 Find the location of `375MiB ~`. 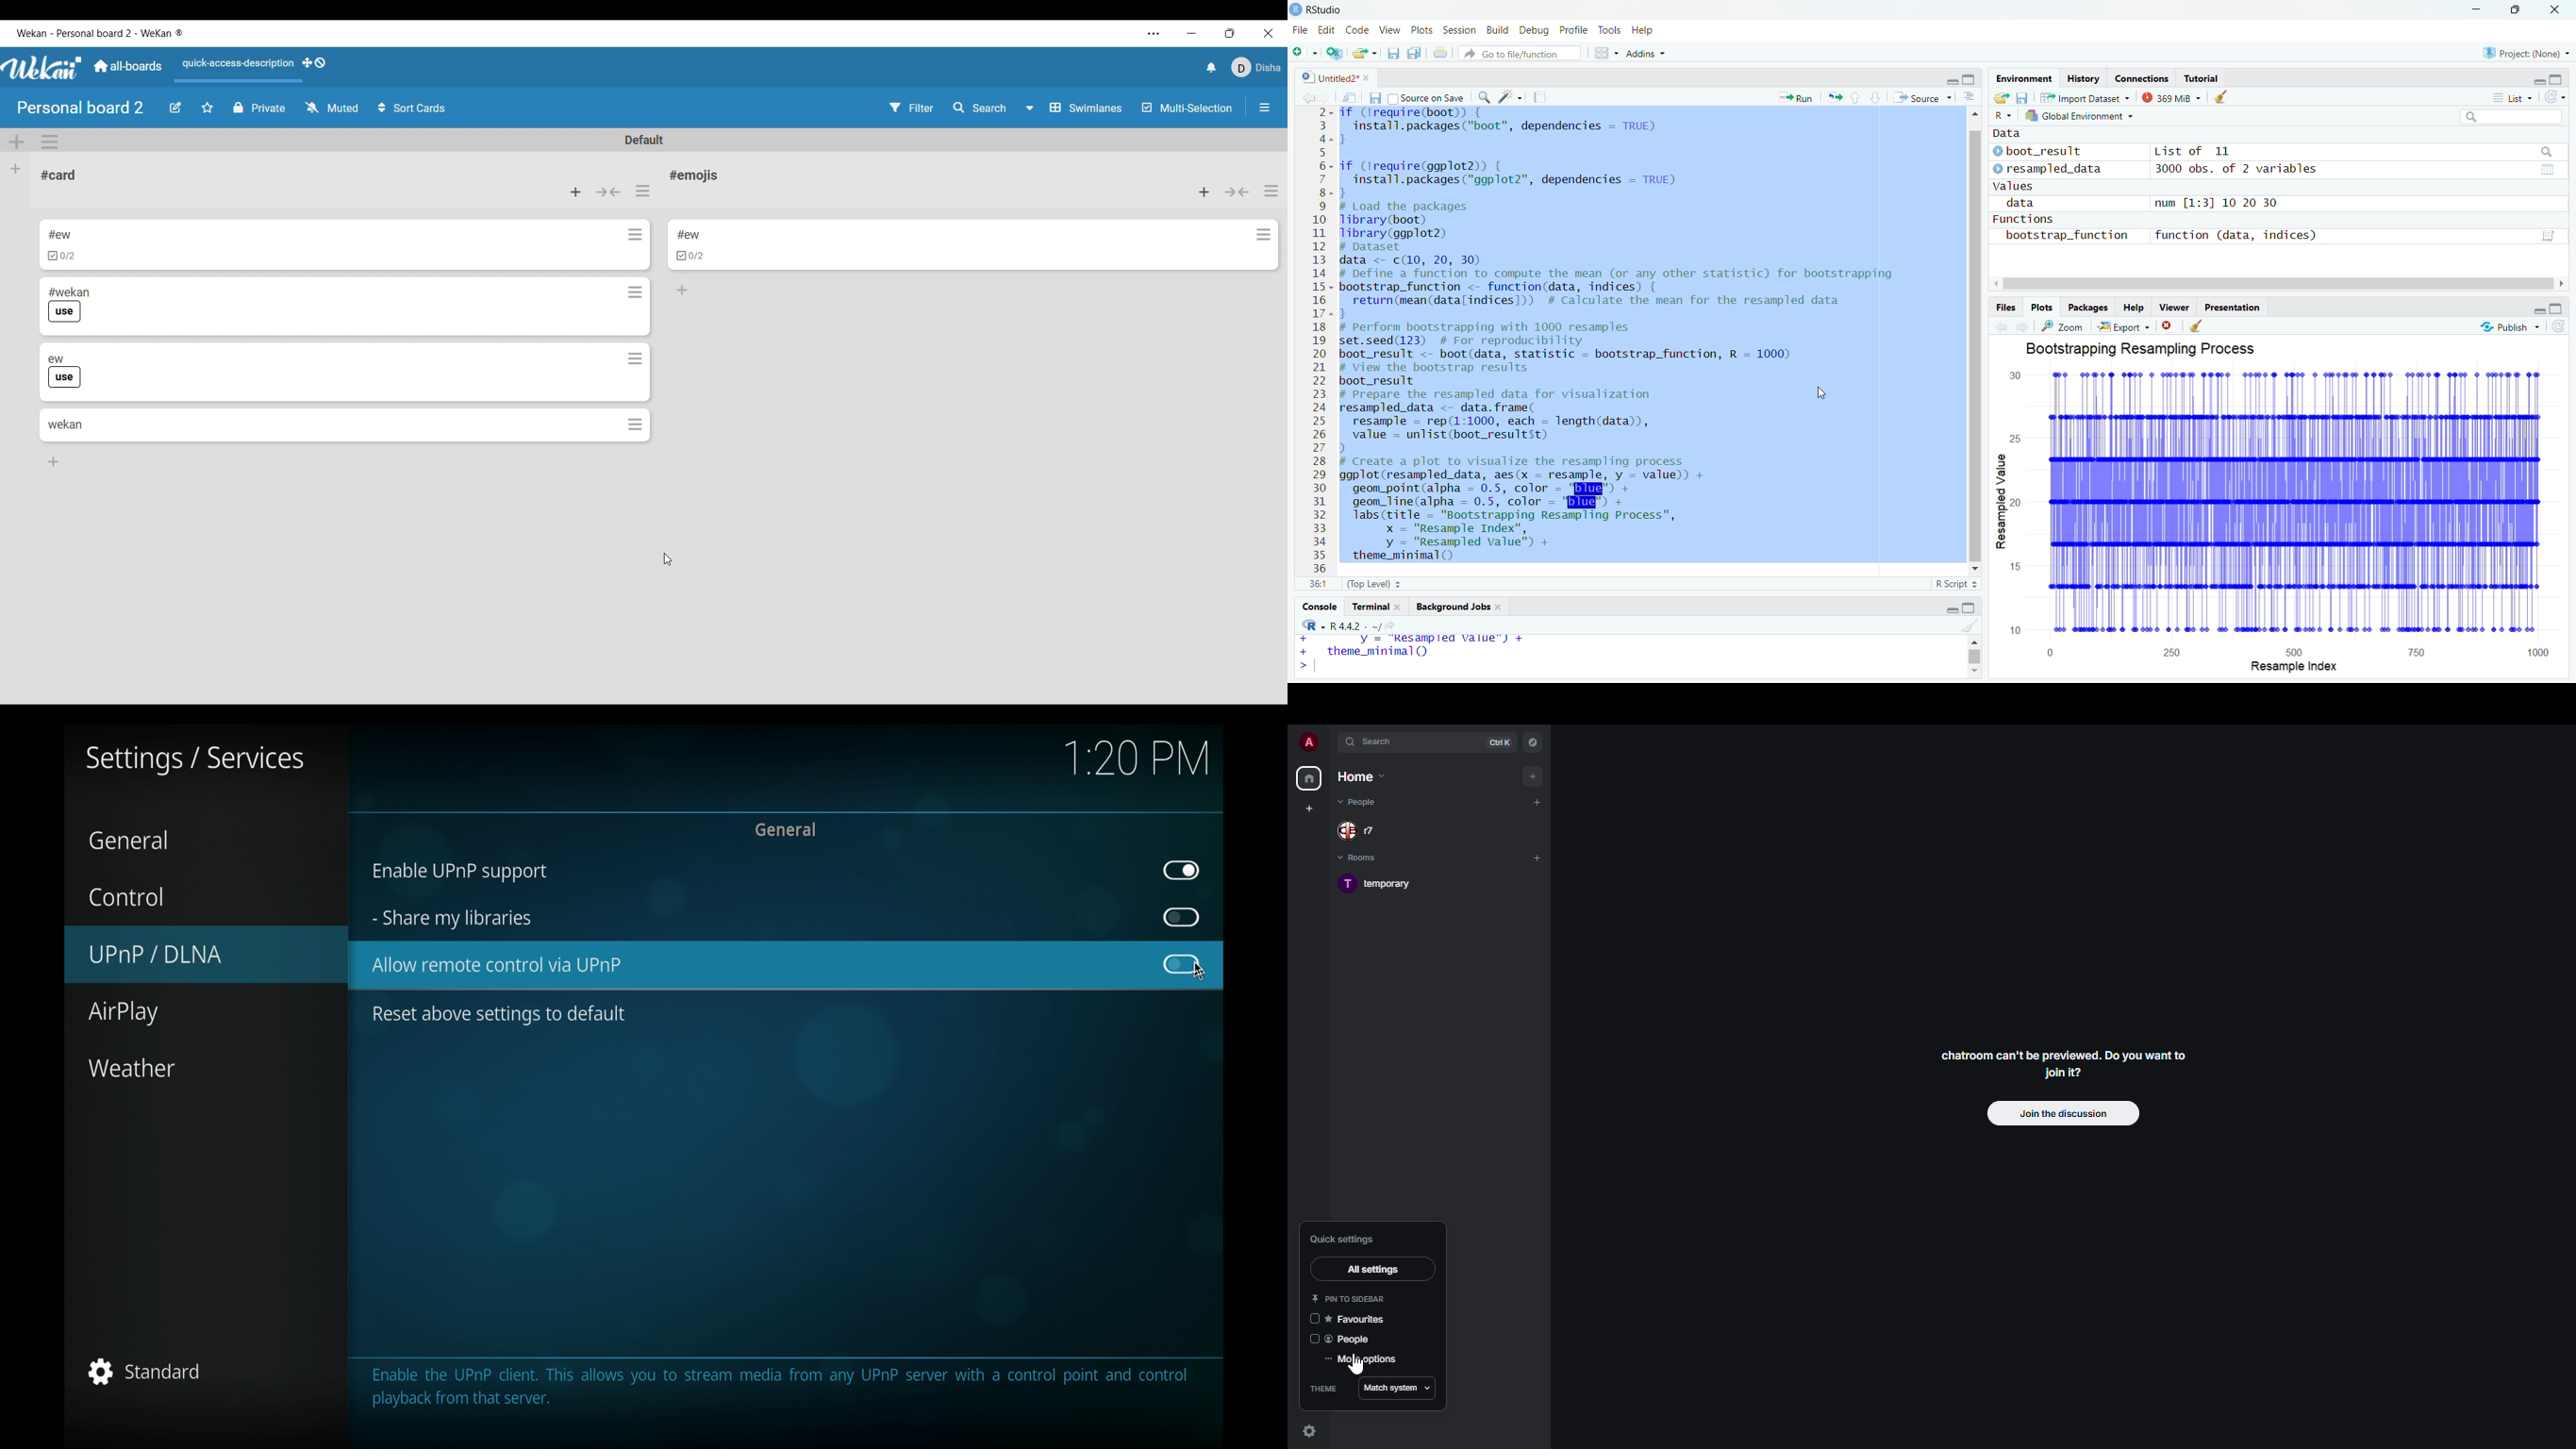

375MiB ~ is located at coordinates (2173, 97).